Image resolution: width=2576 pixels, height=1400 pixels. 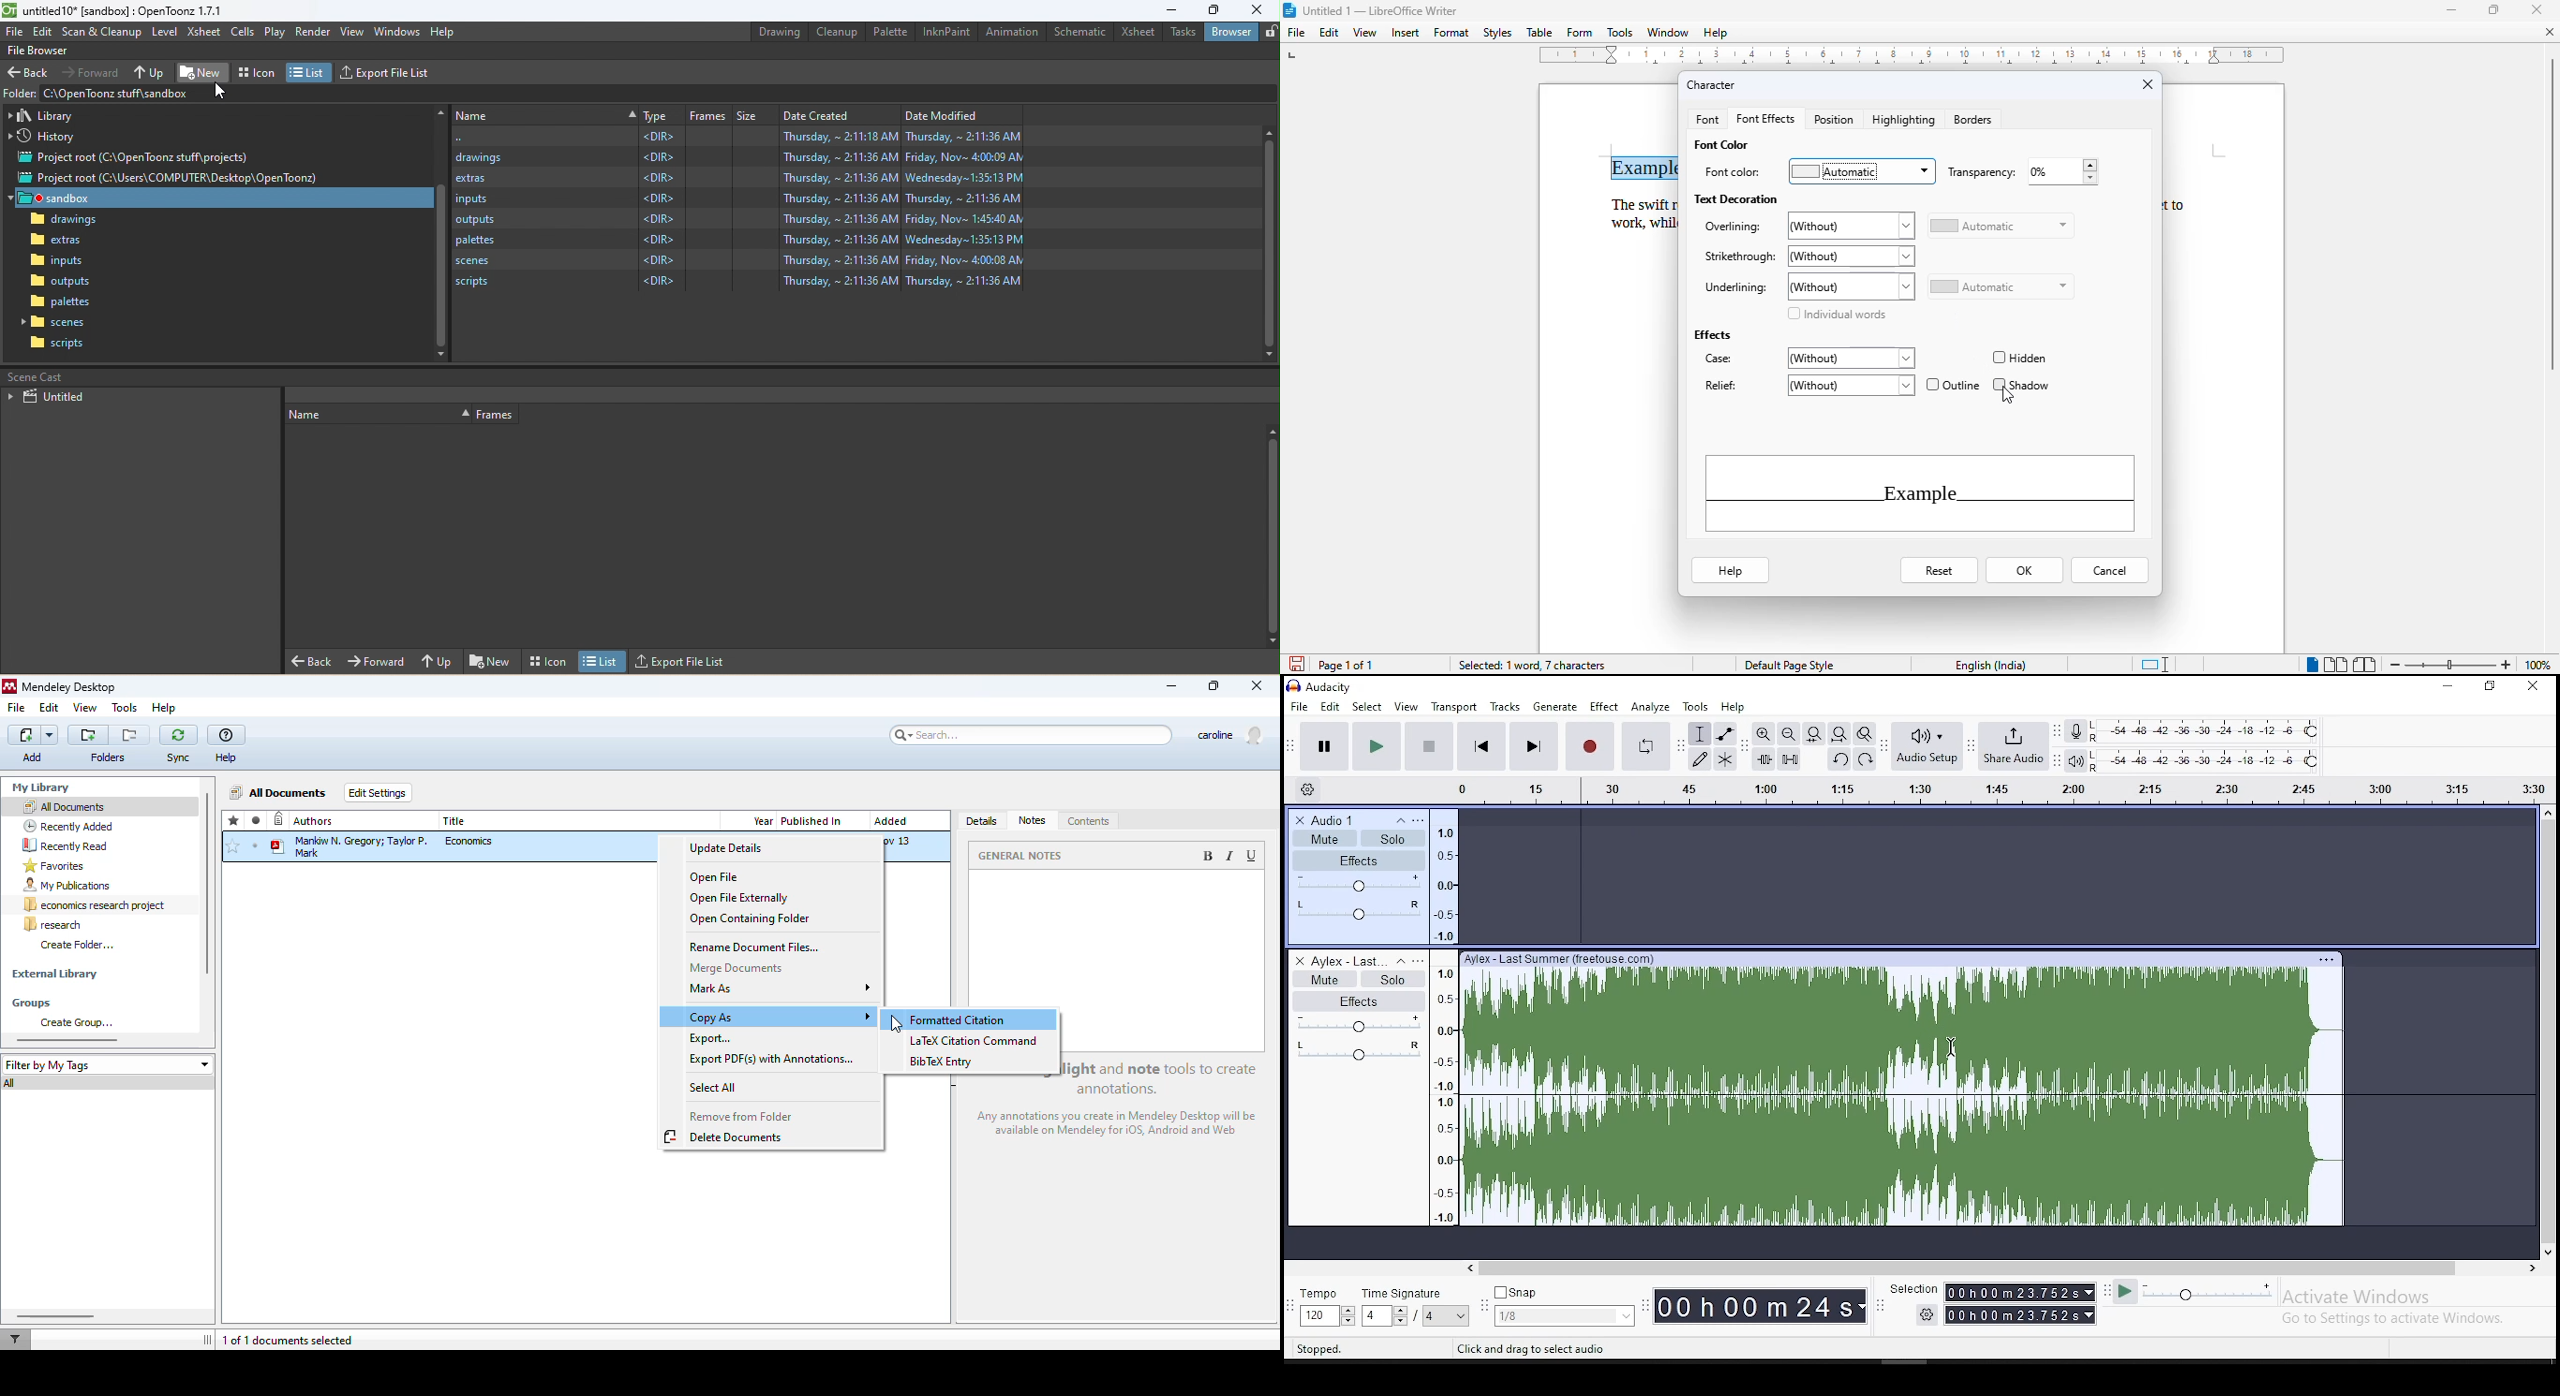 What do you see at coordinates (2335, 665) in the screenshot?
I see `multi-page view` at bounding box center [2335, 665].